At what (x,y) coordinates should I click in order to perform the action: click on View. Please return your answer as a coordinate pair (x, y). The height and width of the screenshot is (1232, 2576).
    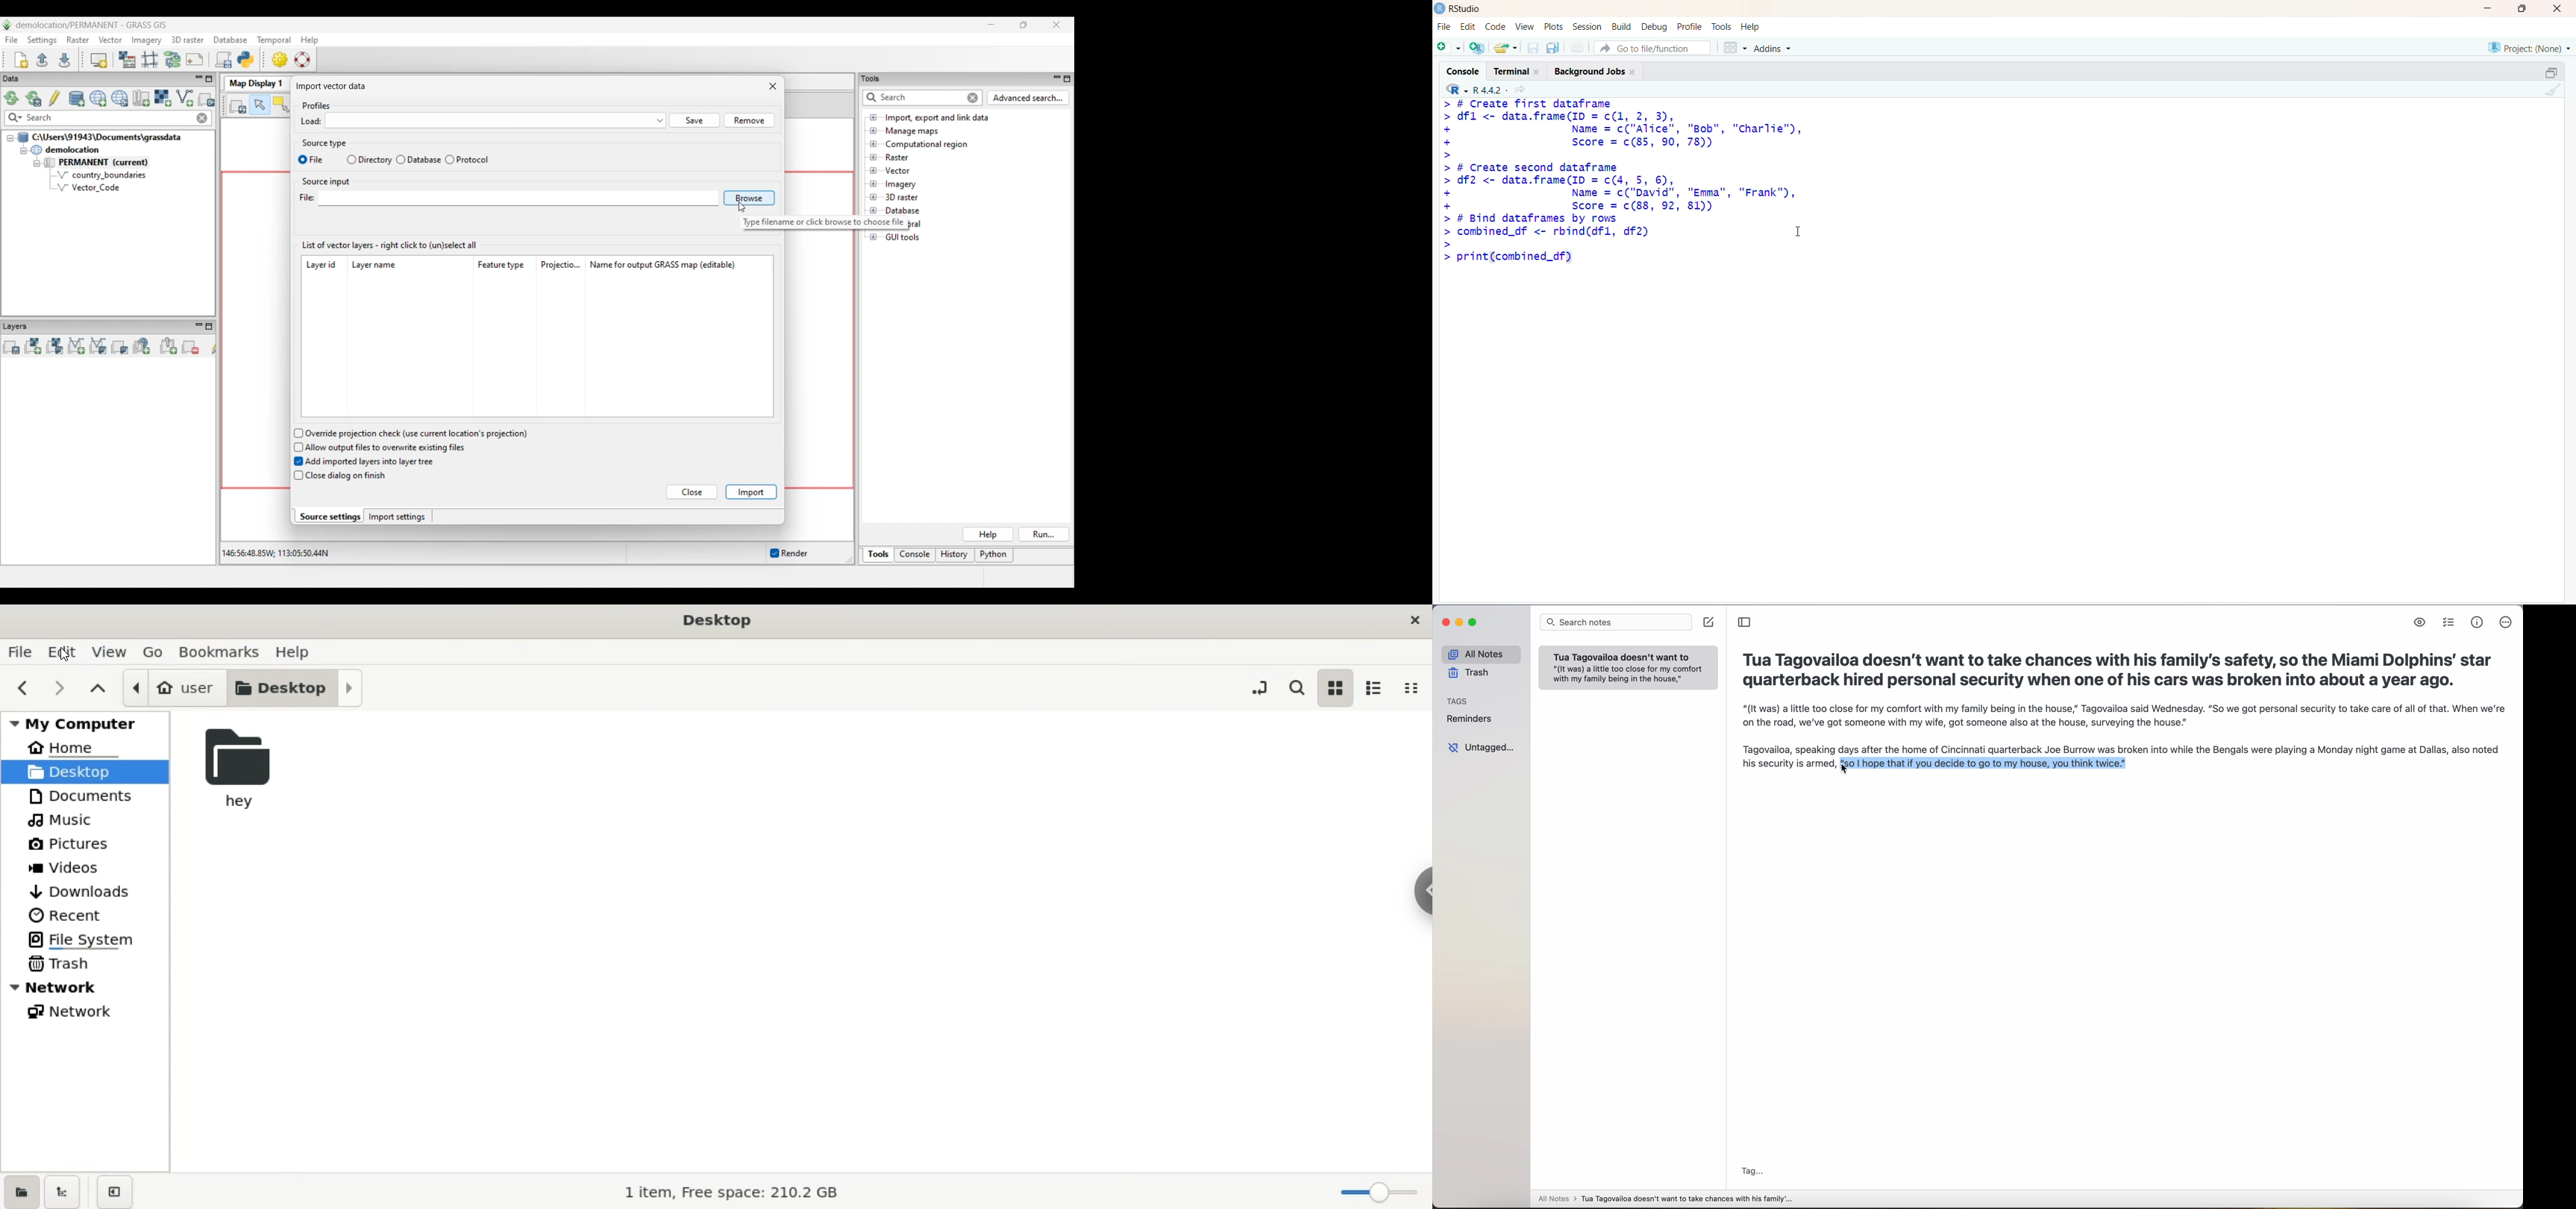
    Looking at the image, I should click on (1522, 26).